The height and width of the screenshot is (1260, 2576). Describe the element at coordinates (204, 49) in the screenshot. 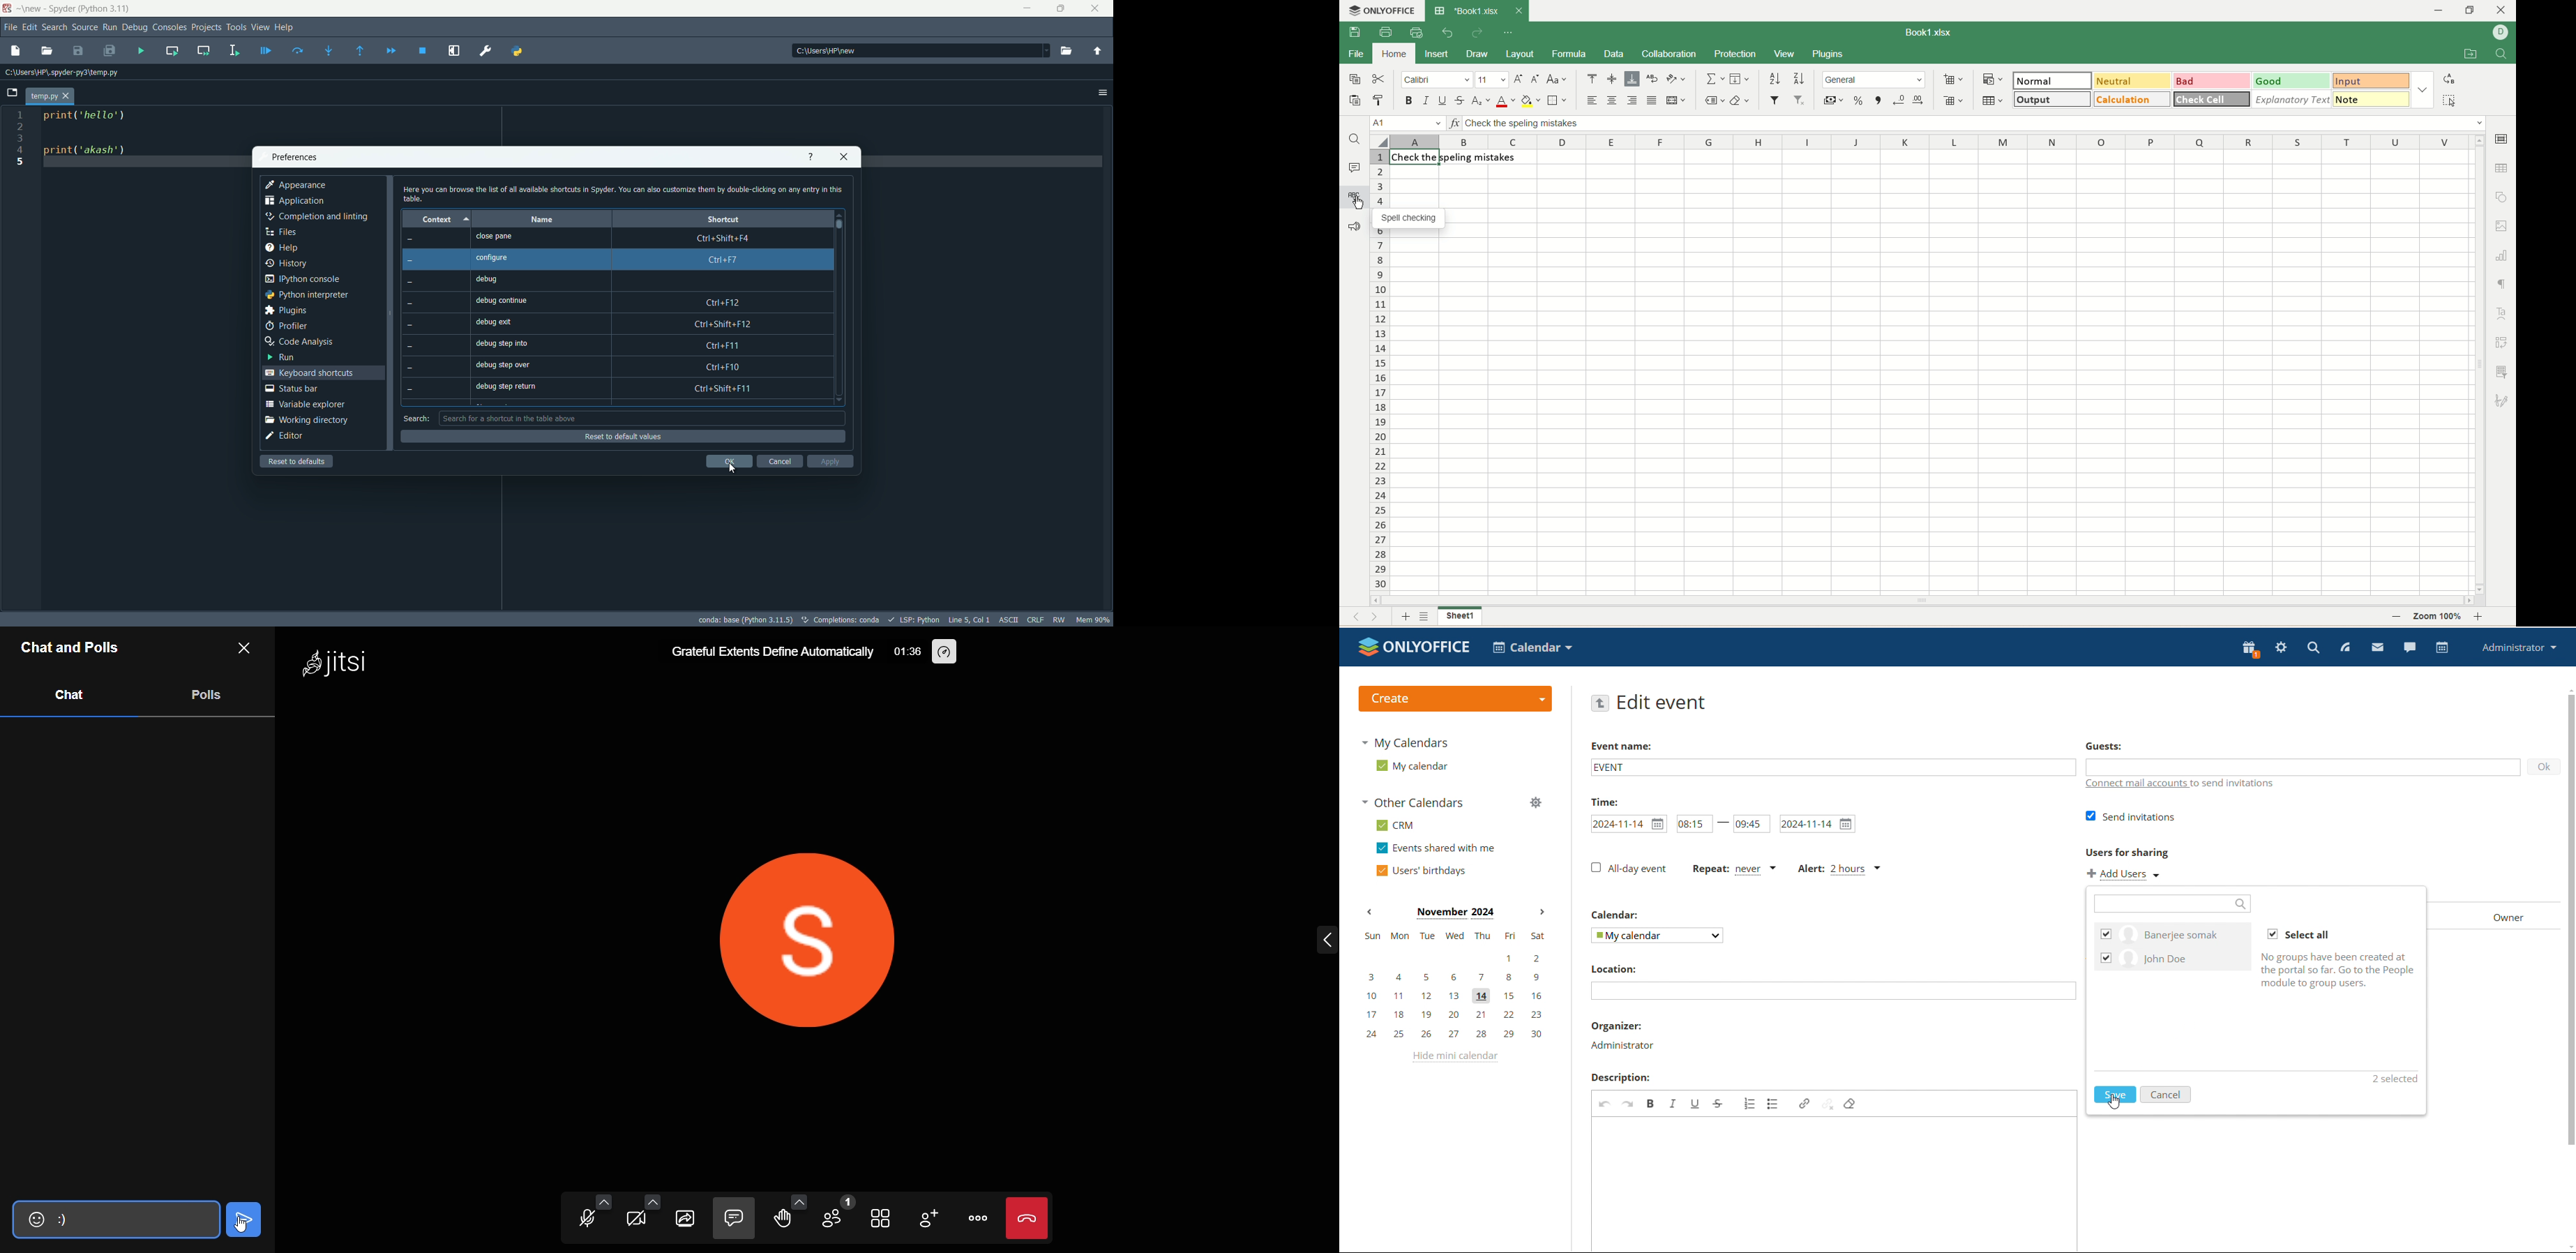

I see `run current cell and go to the next one` at that location.